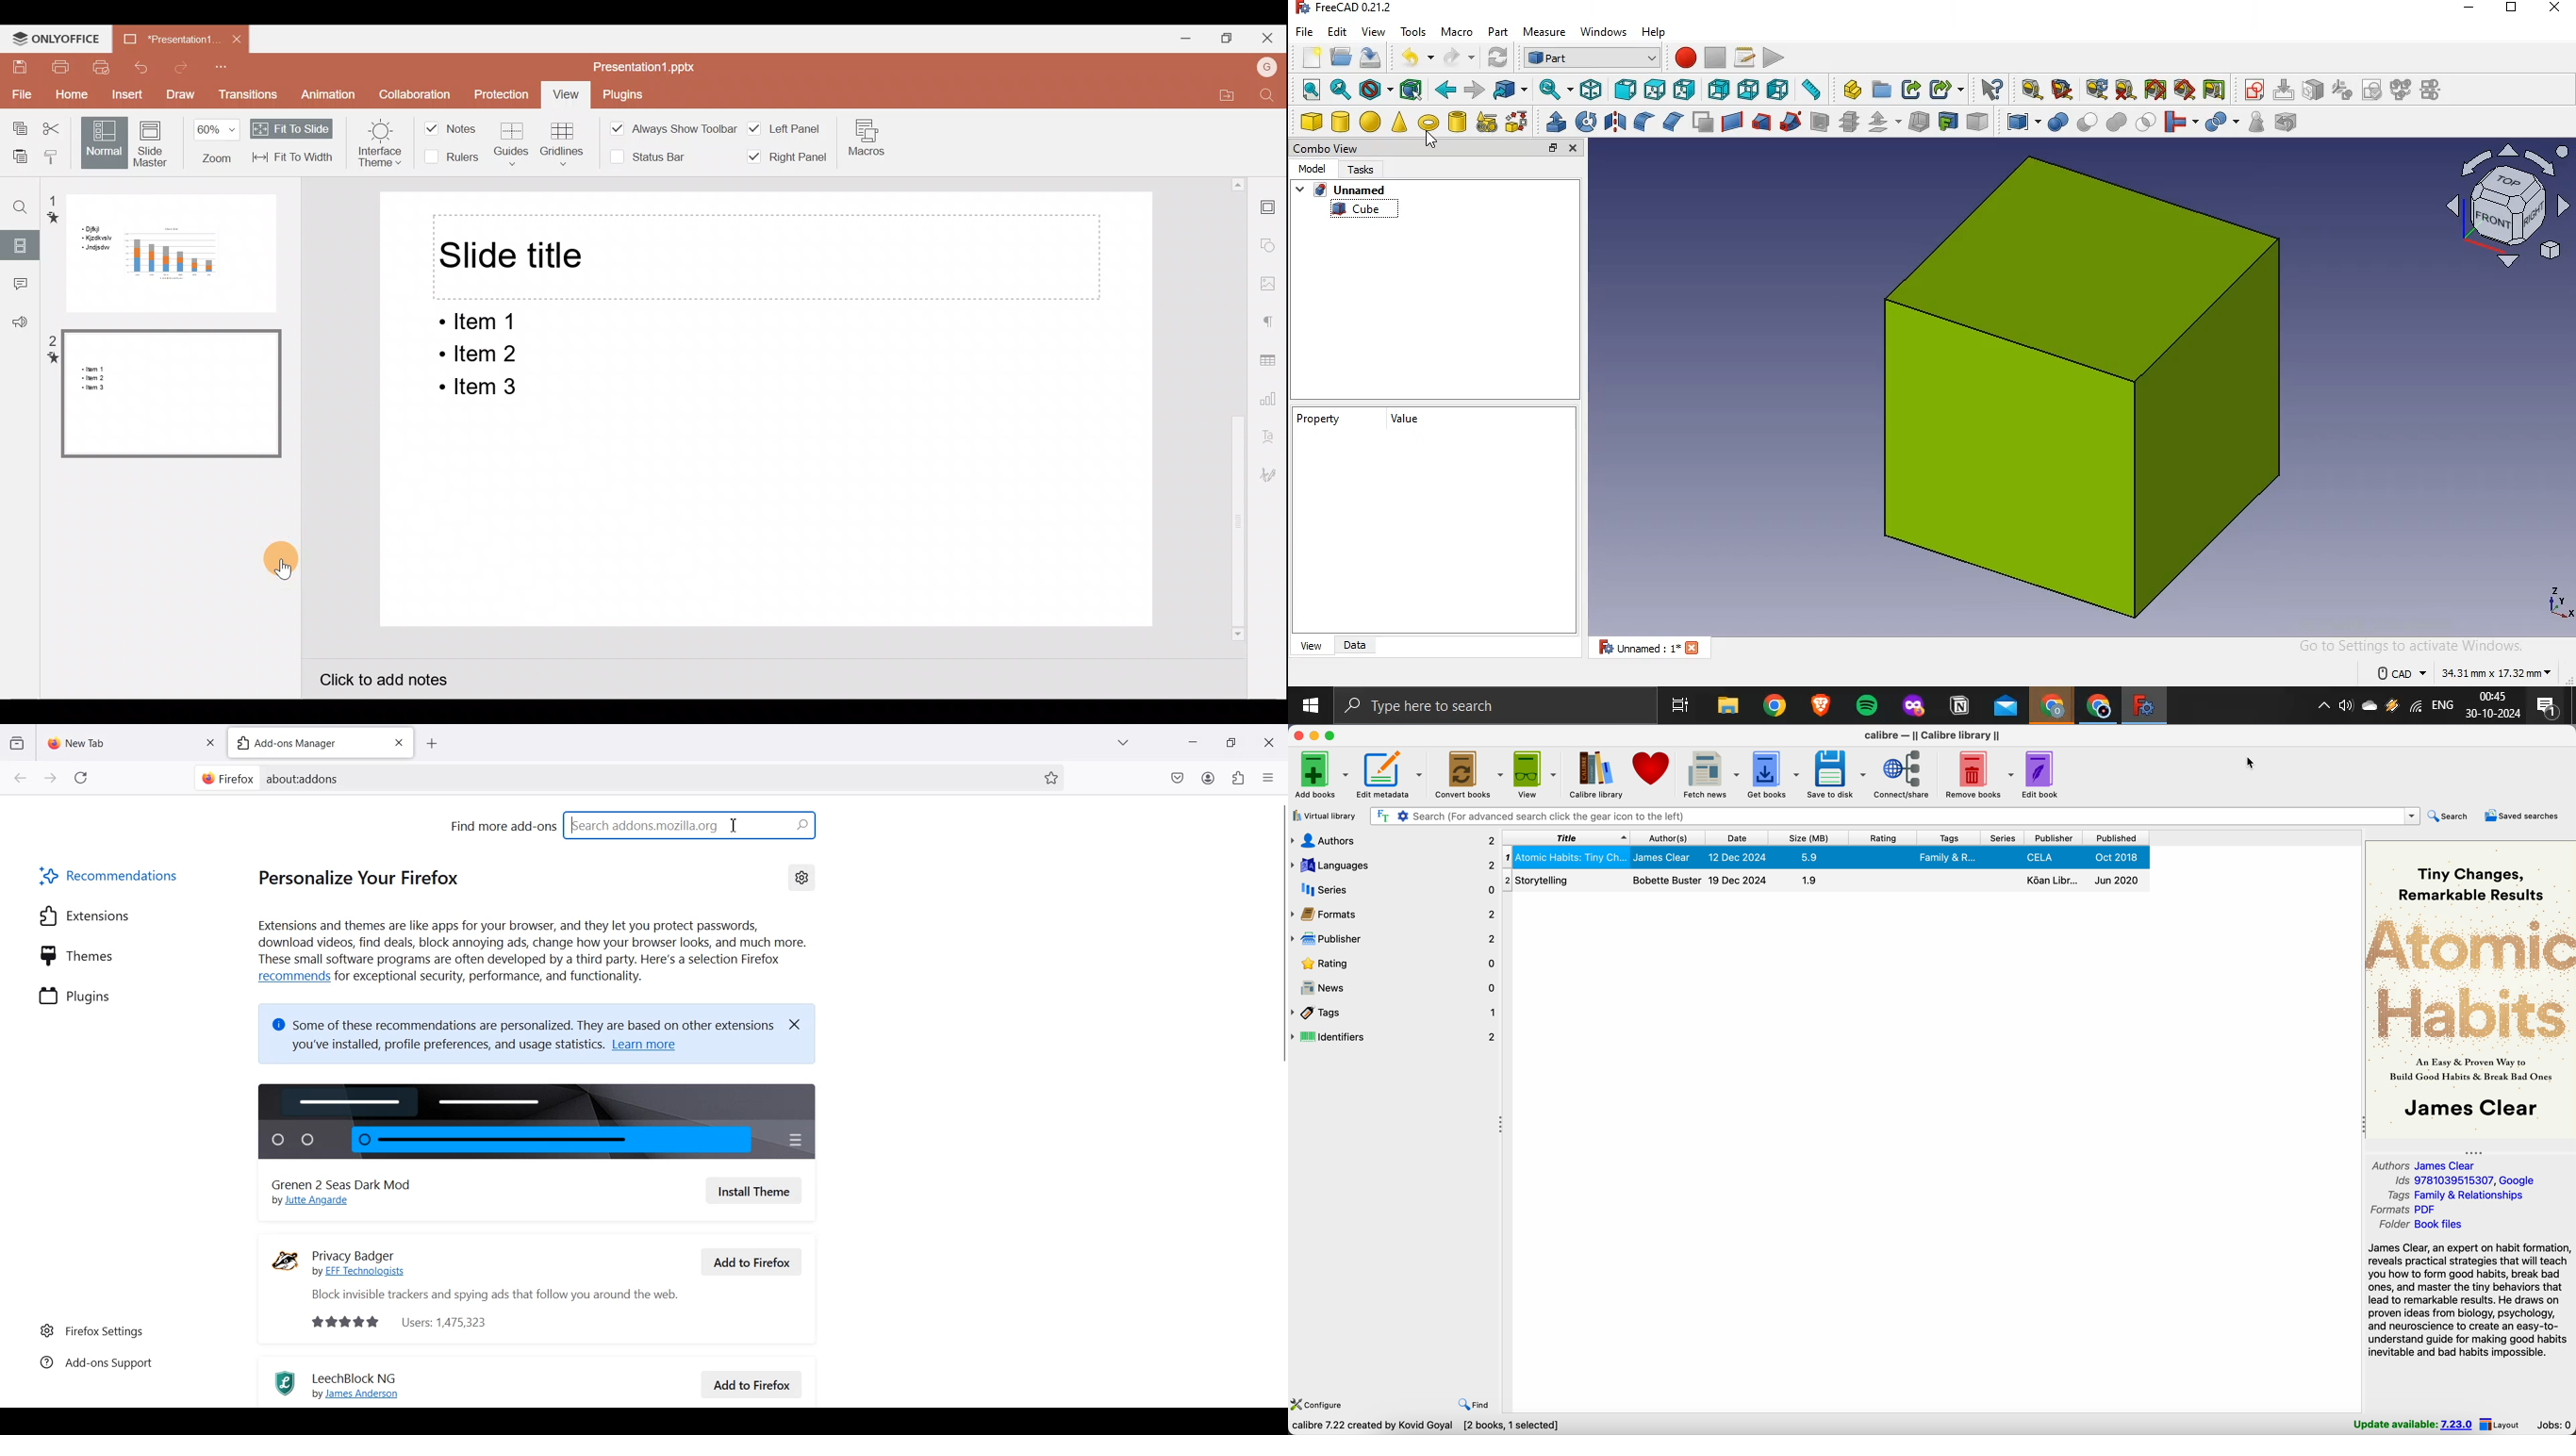  Describe the element at coordinates (225, 778) in the screenshot. I see `Firefox` at that location.